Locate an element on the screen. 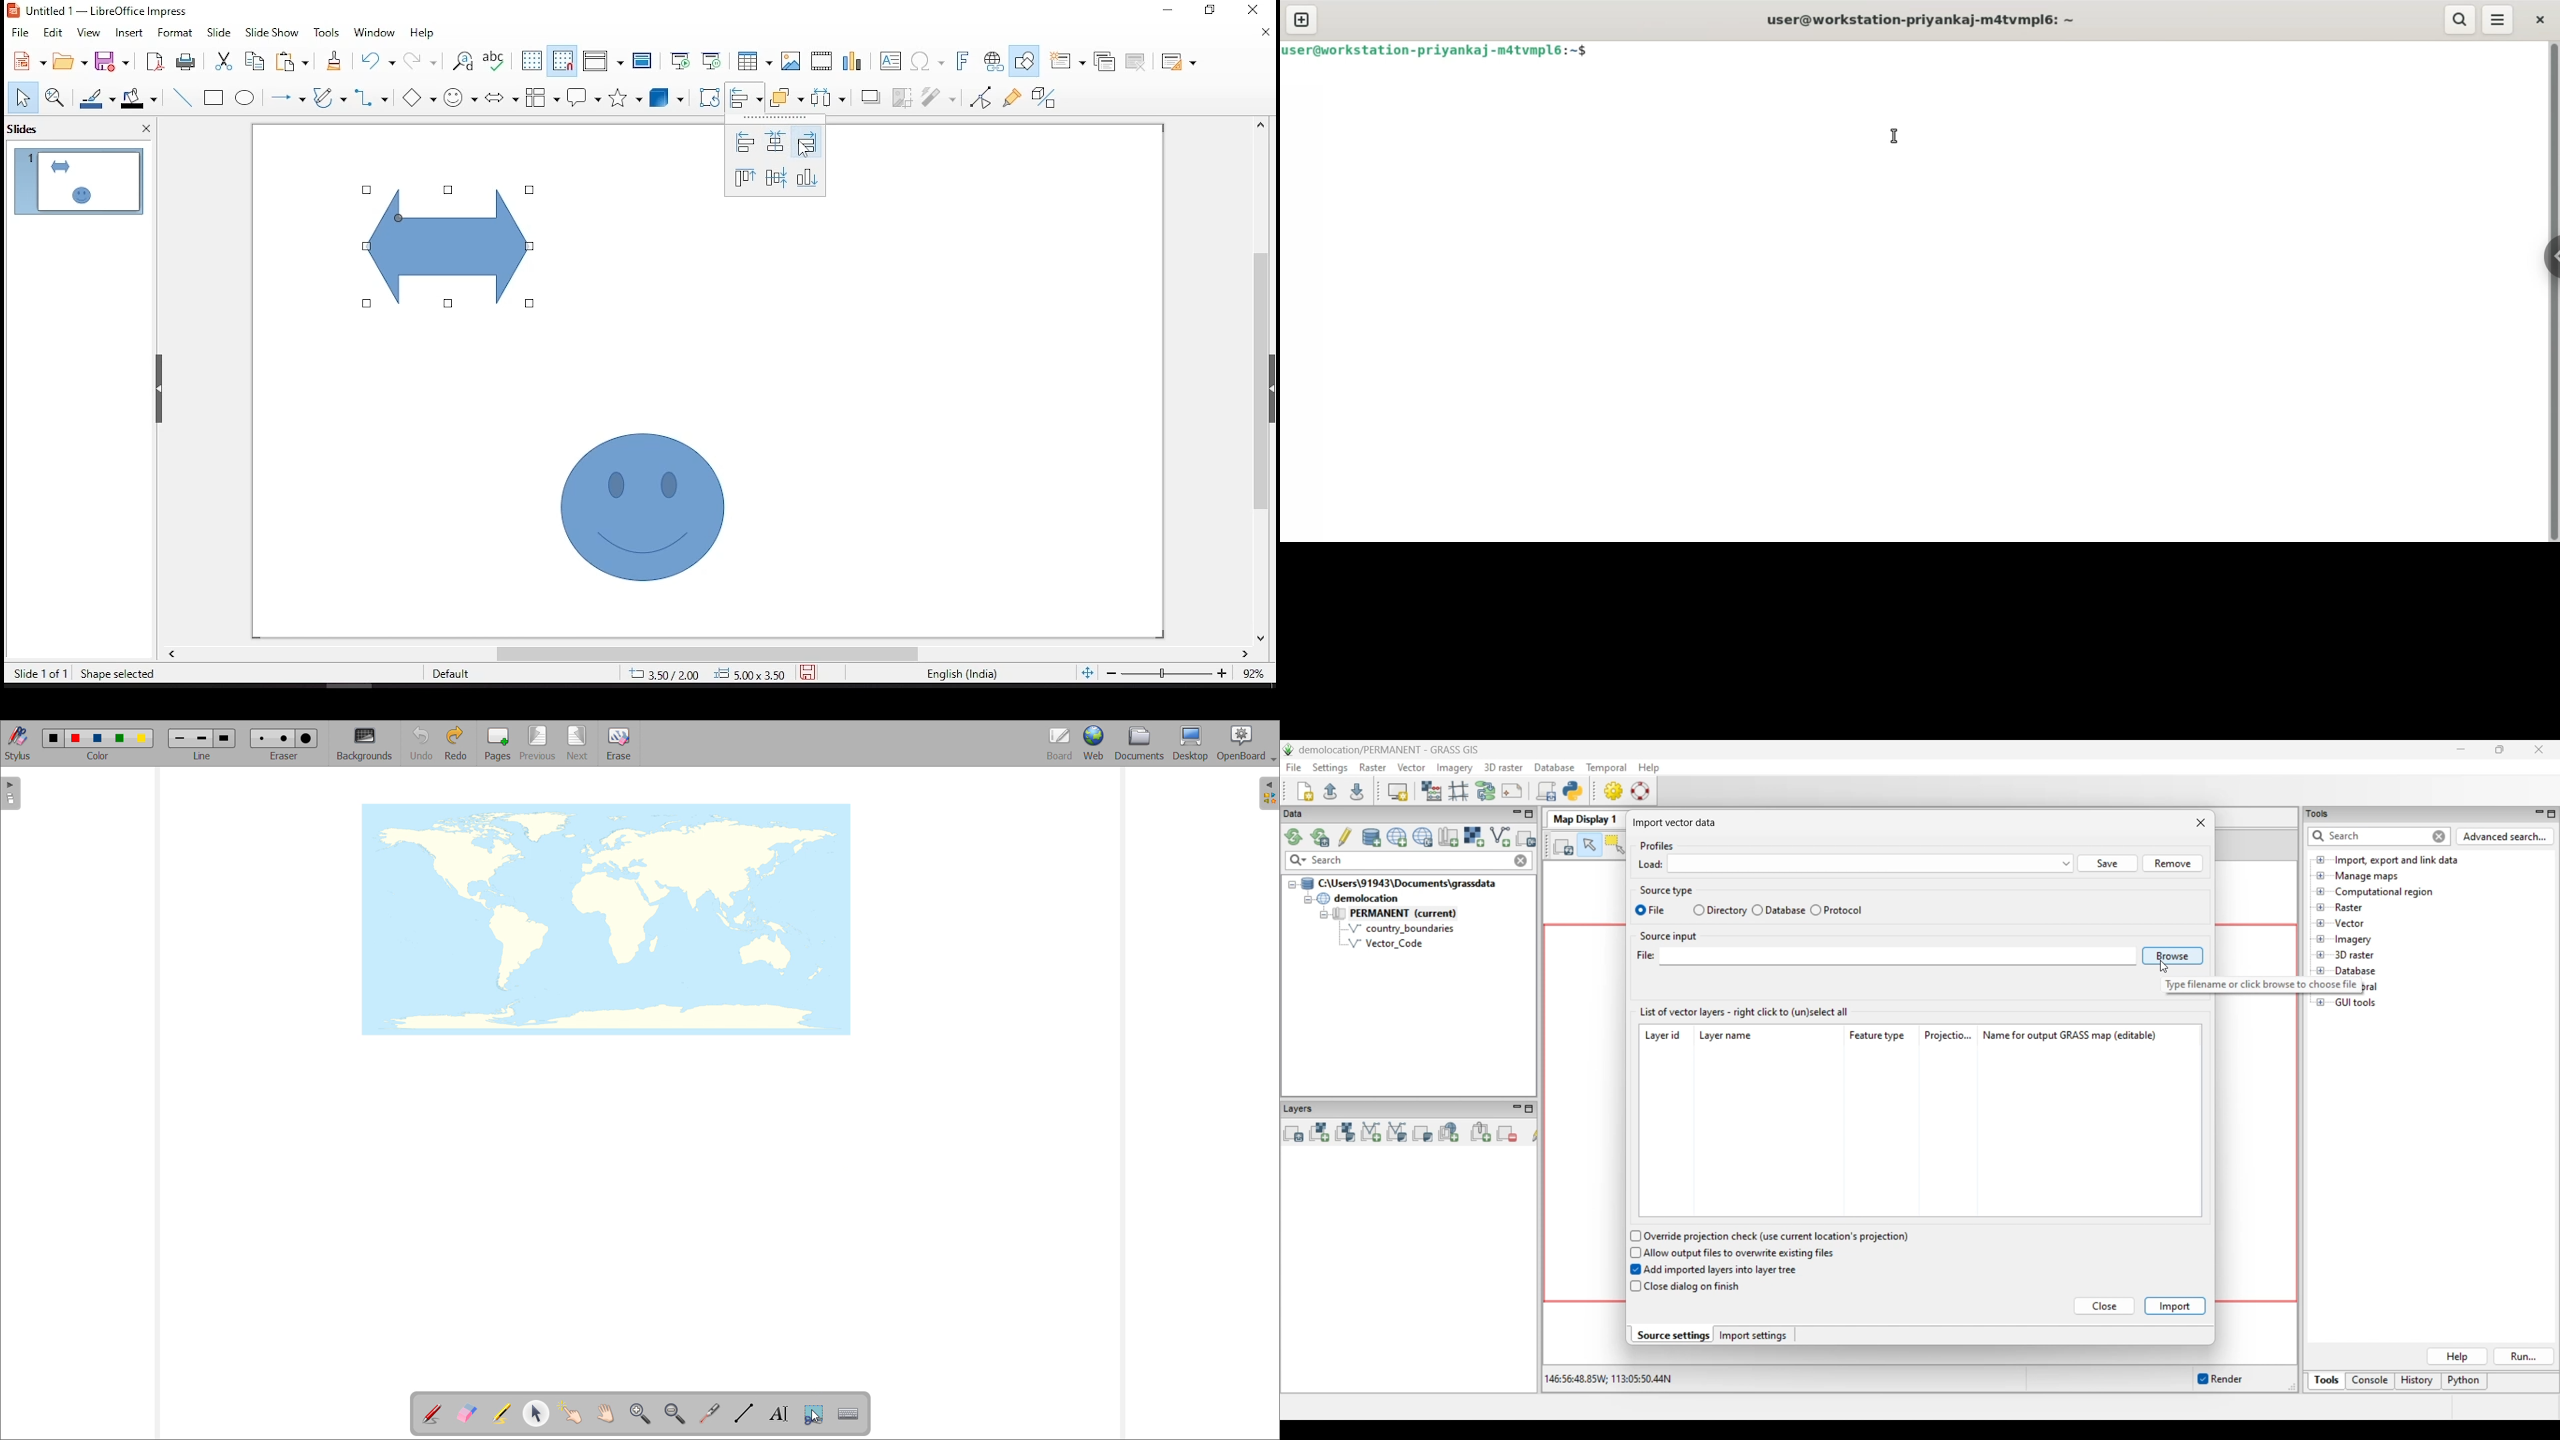 This screenshot has height=1456, width=2576. filter is located at coordinates (940, 97).